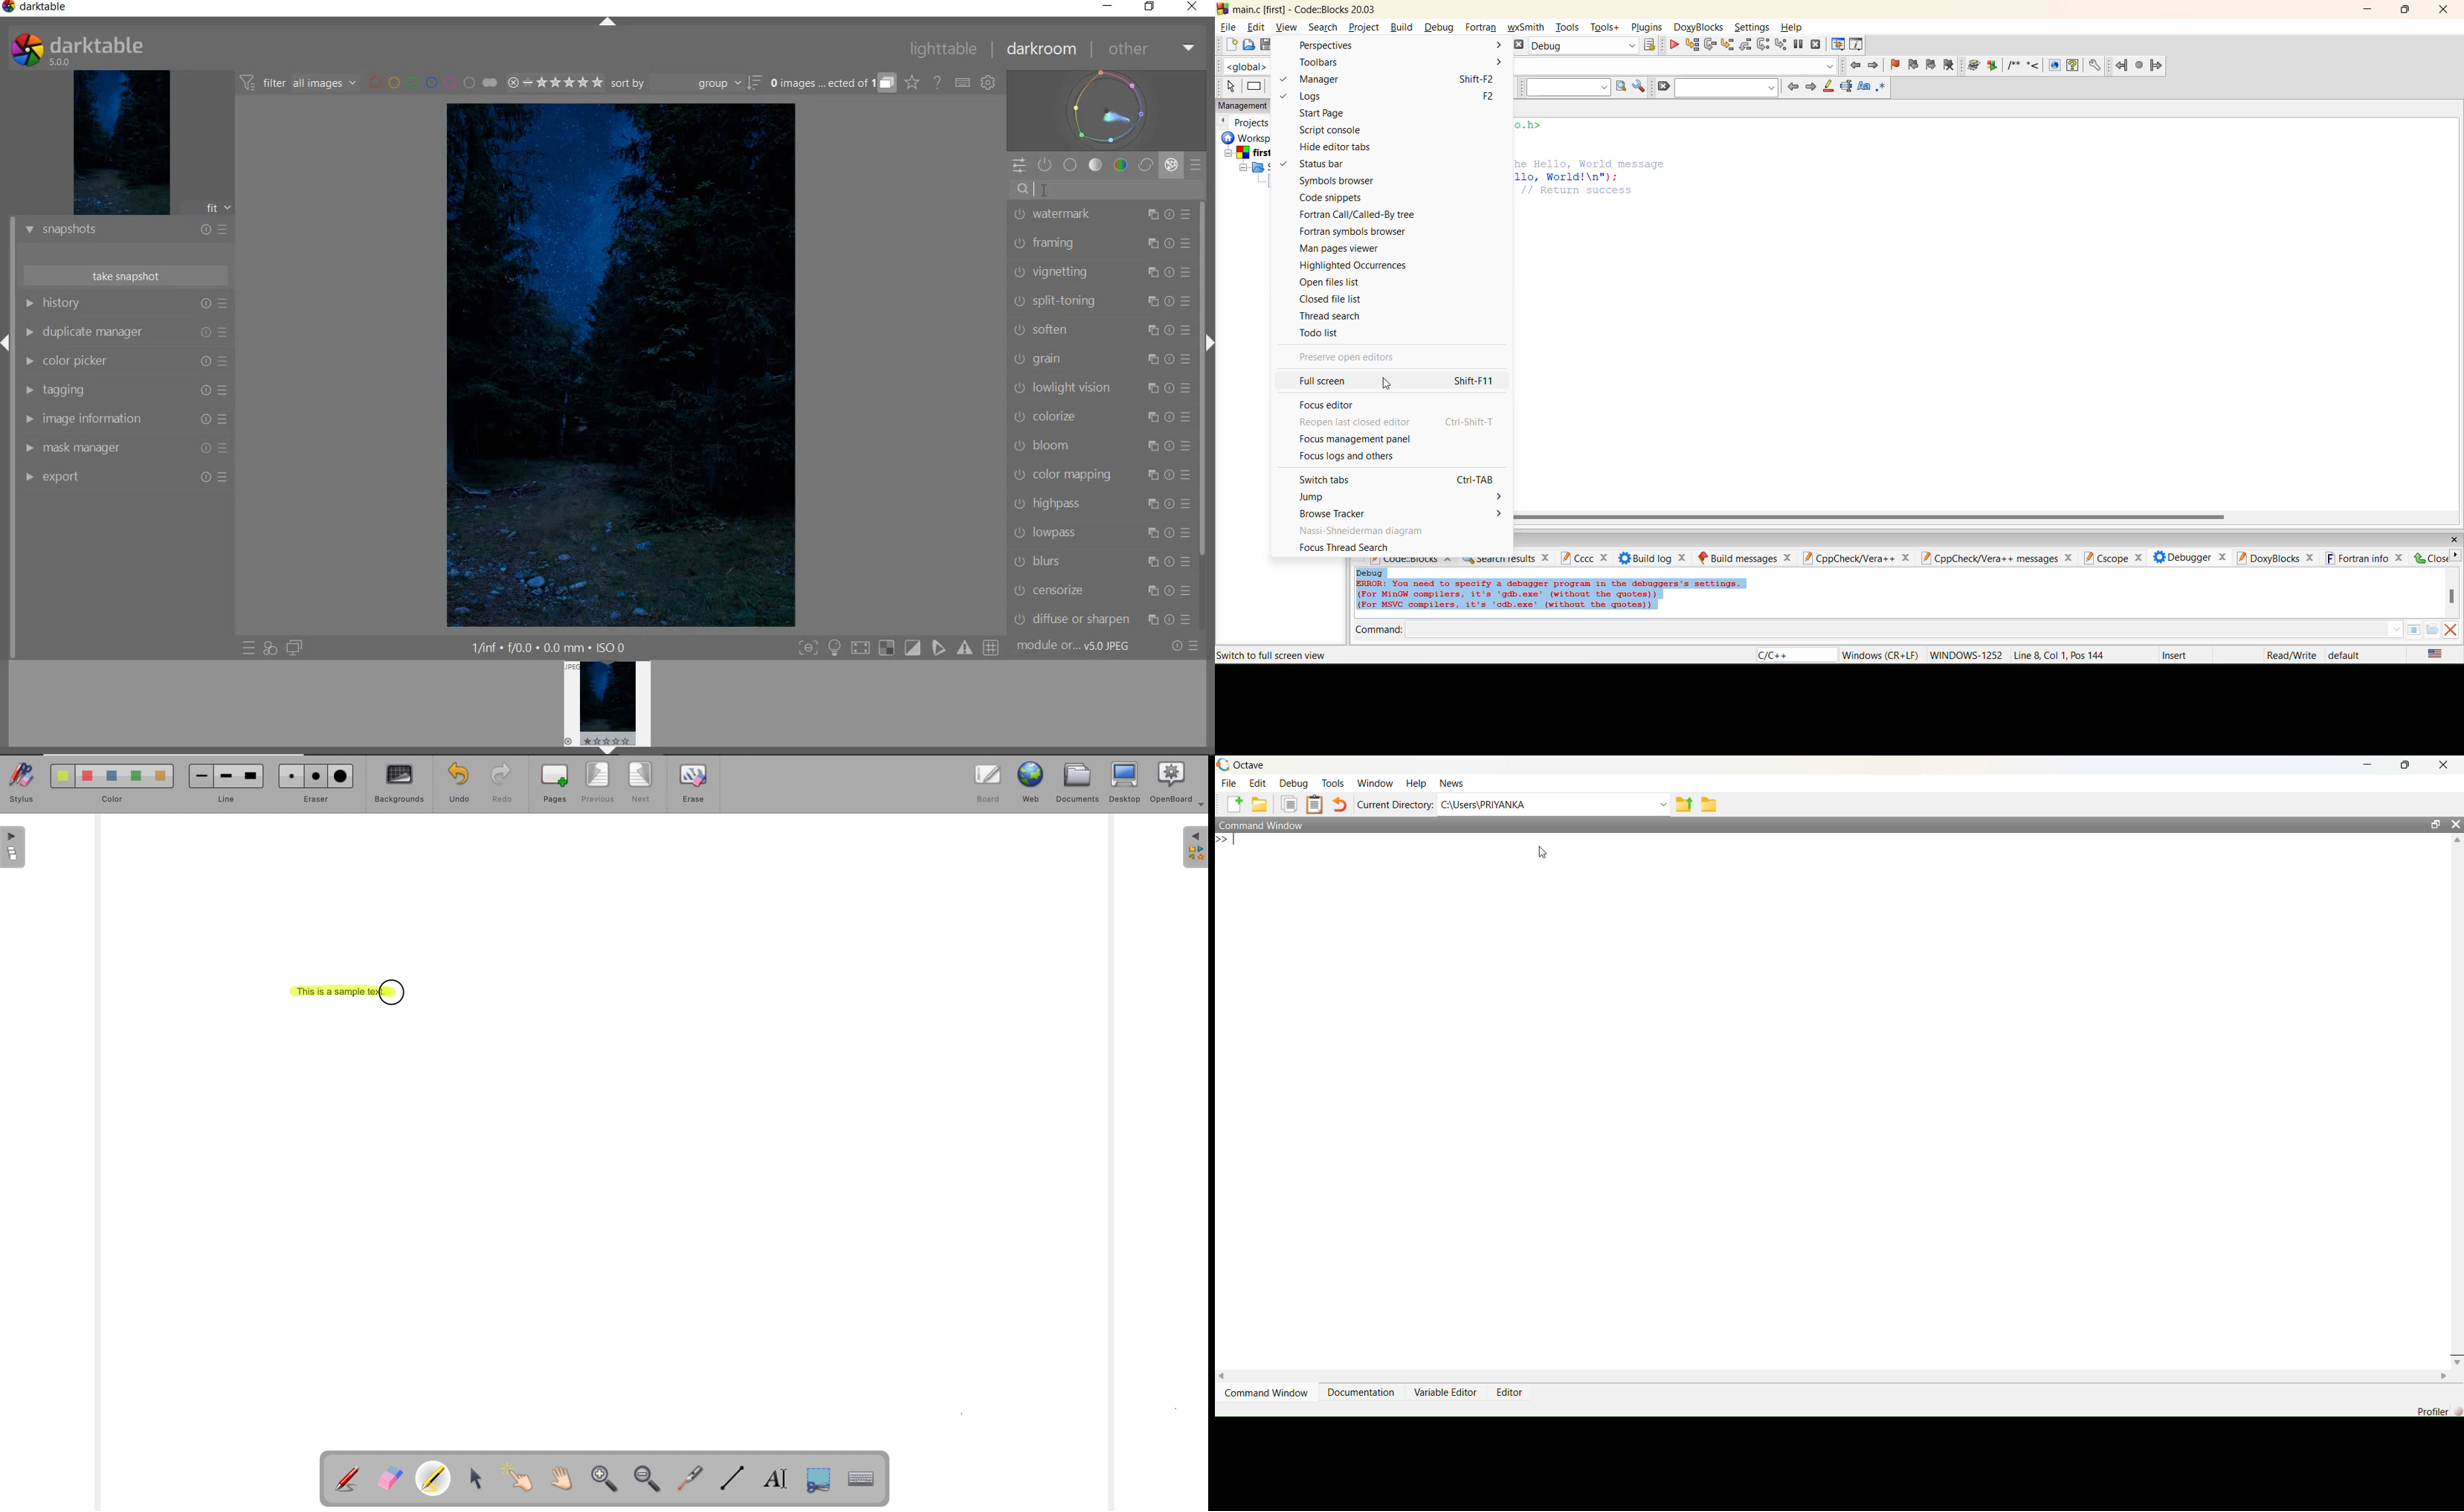 The width and height of the screenshot is (2464, 1512). What do you see at coordinates (1334, 130) in the screenshot?
I see `script console` at bounding box center [1334, 130].